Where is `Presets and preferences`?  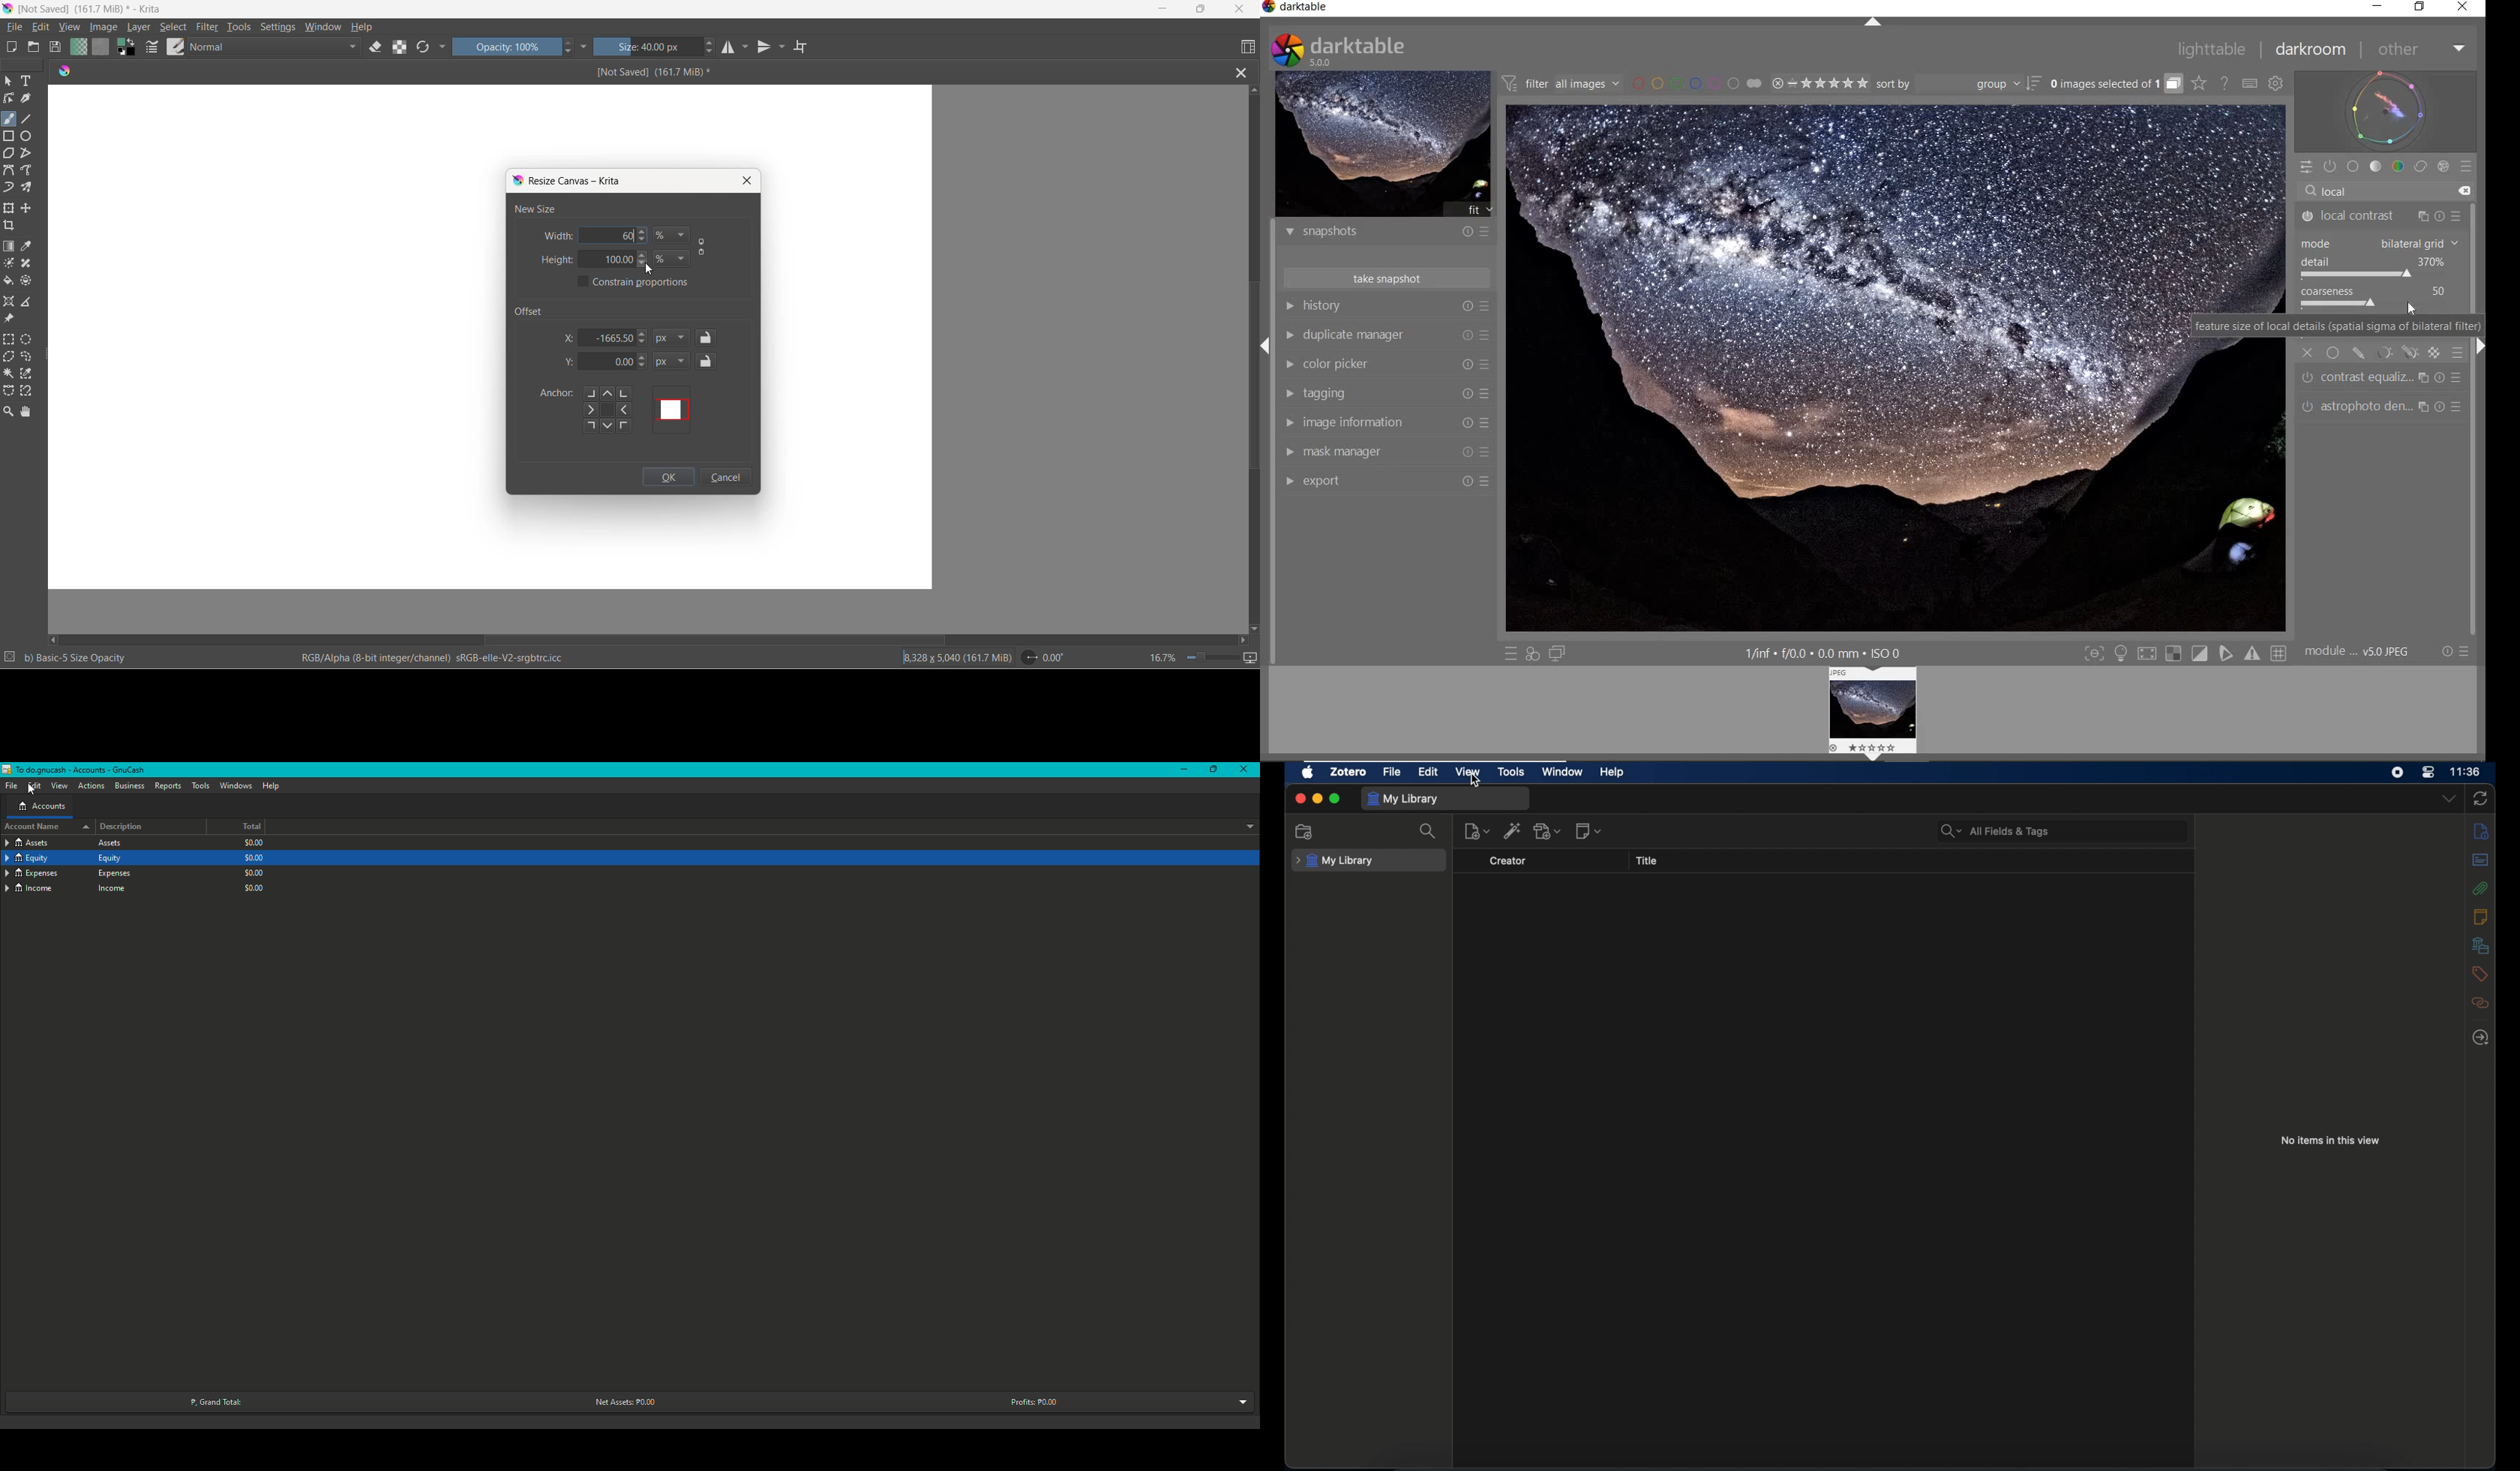
Presets and preferences is located at coordinates (1487, 393).